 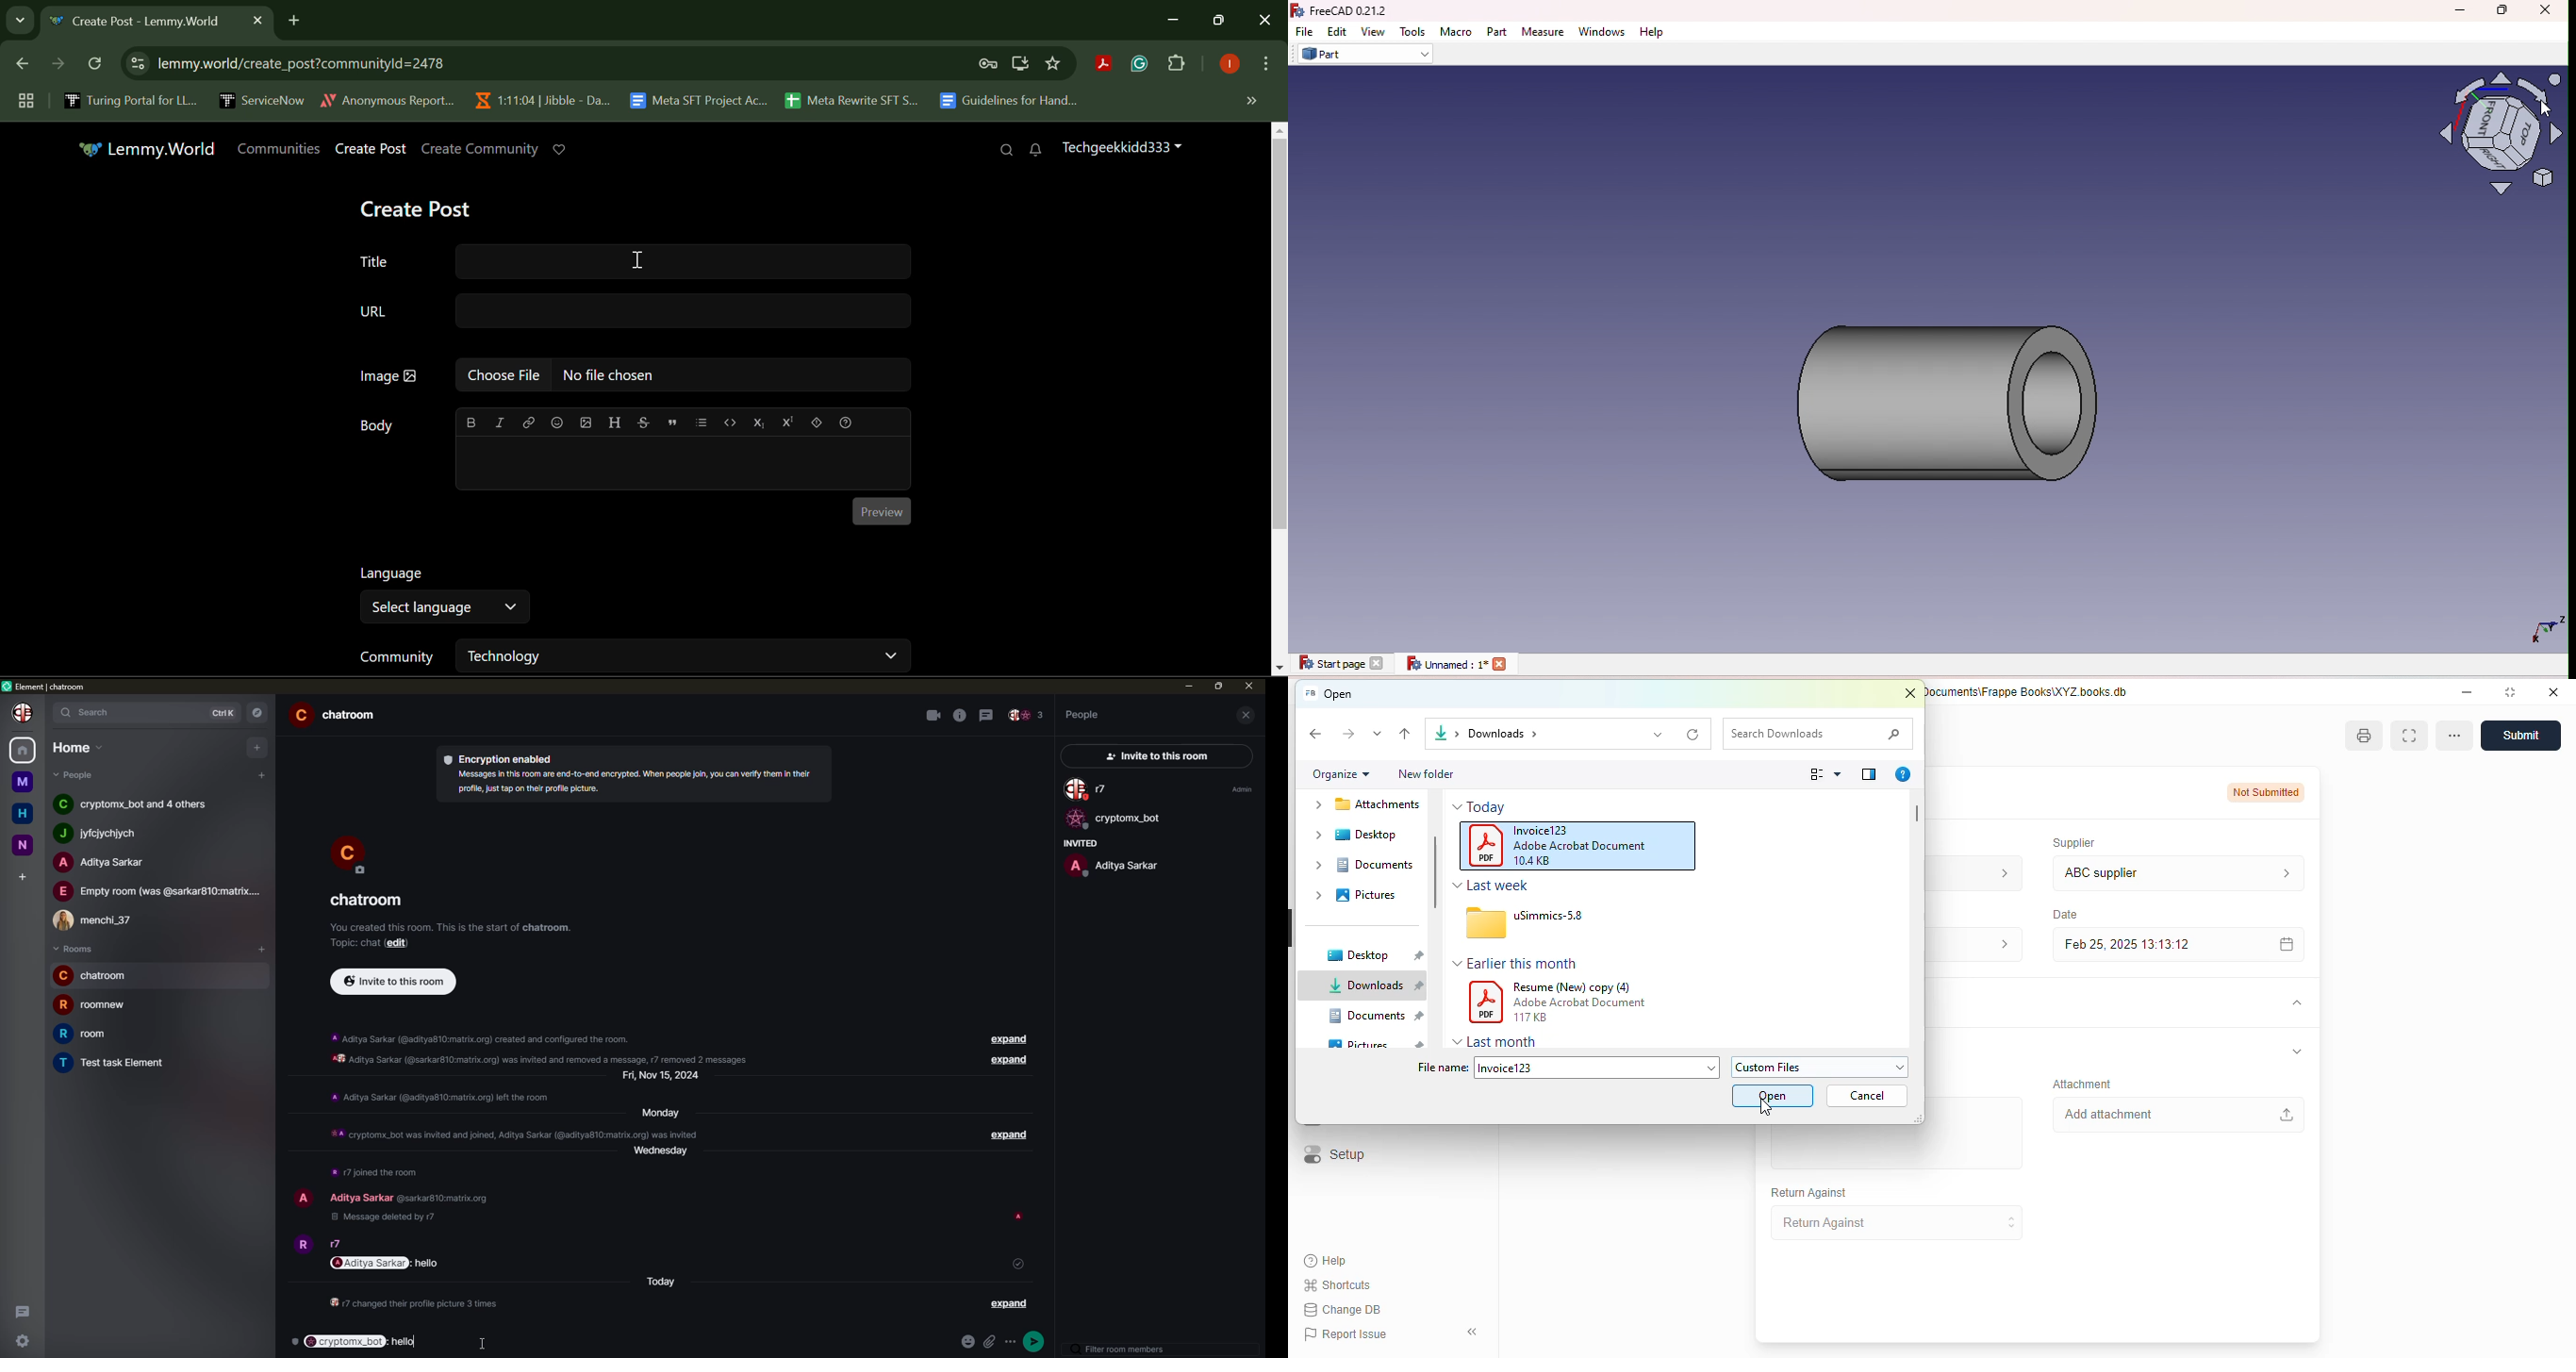 I want to click on file icon, so click(x=1486, y=922).